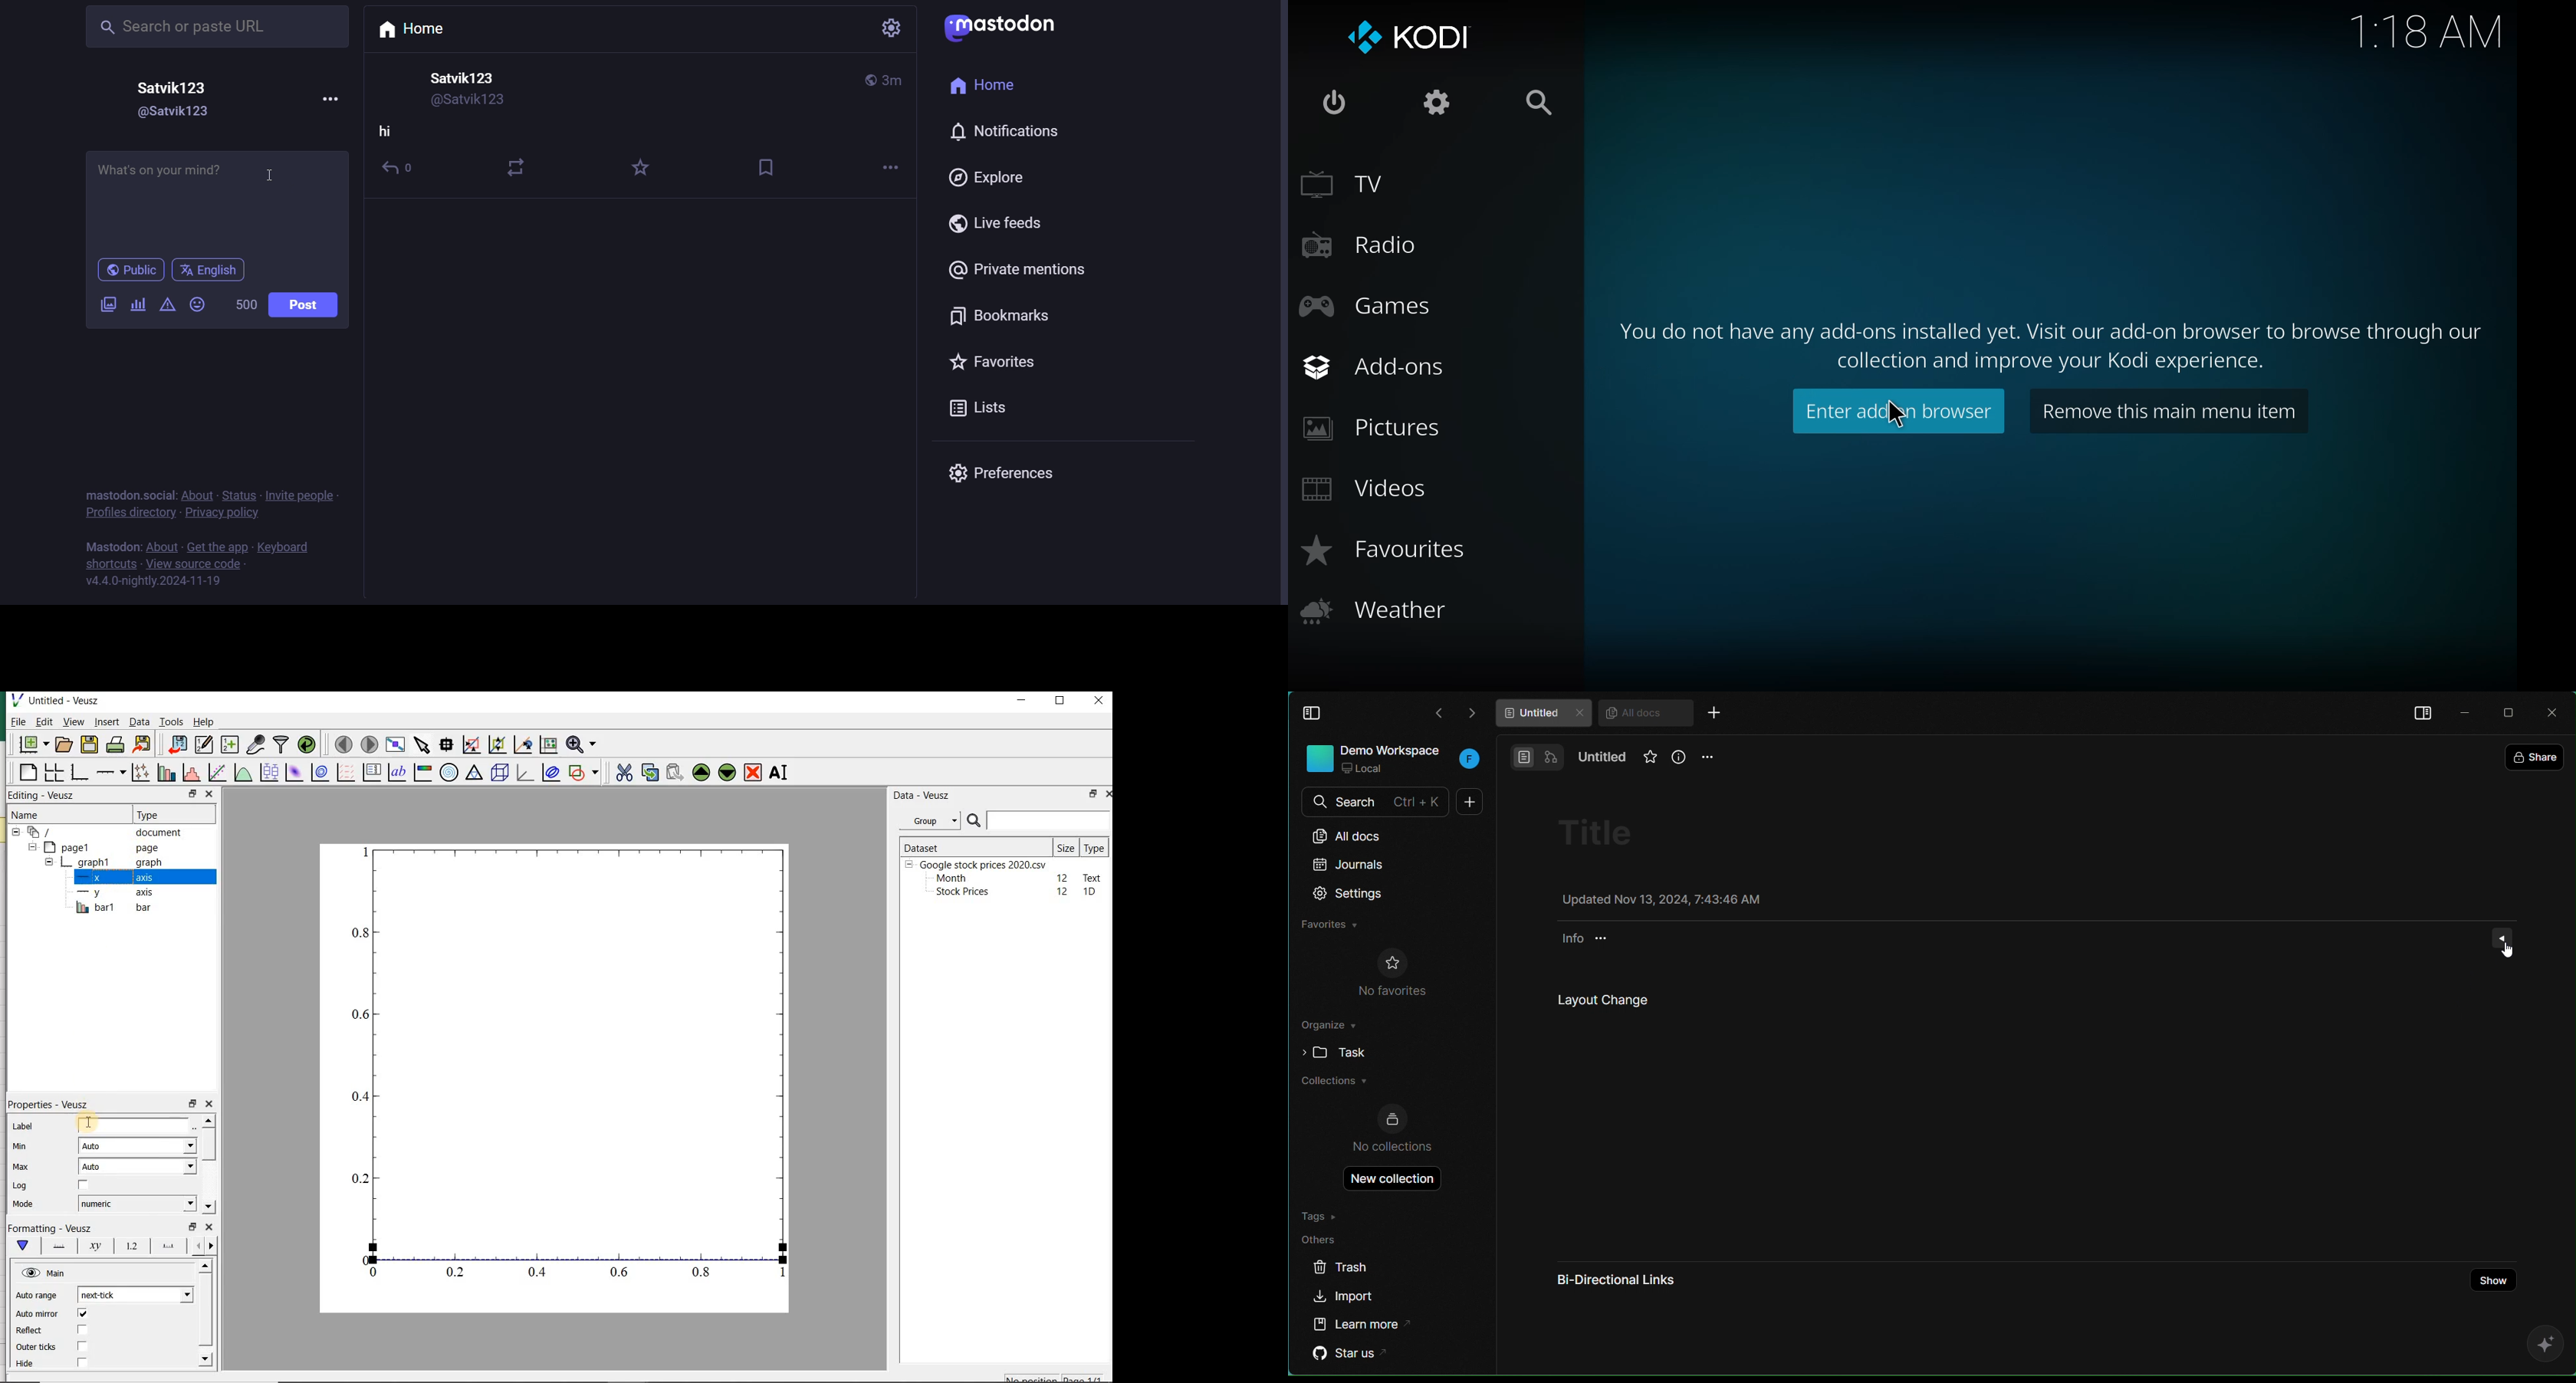 The width and height of the screenshot is (2576, 1400). I want to click on user, so click(467, 78).